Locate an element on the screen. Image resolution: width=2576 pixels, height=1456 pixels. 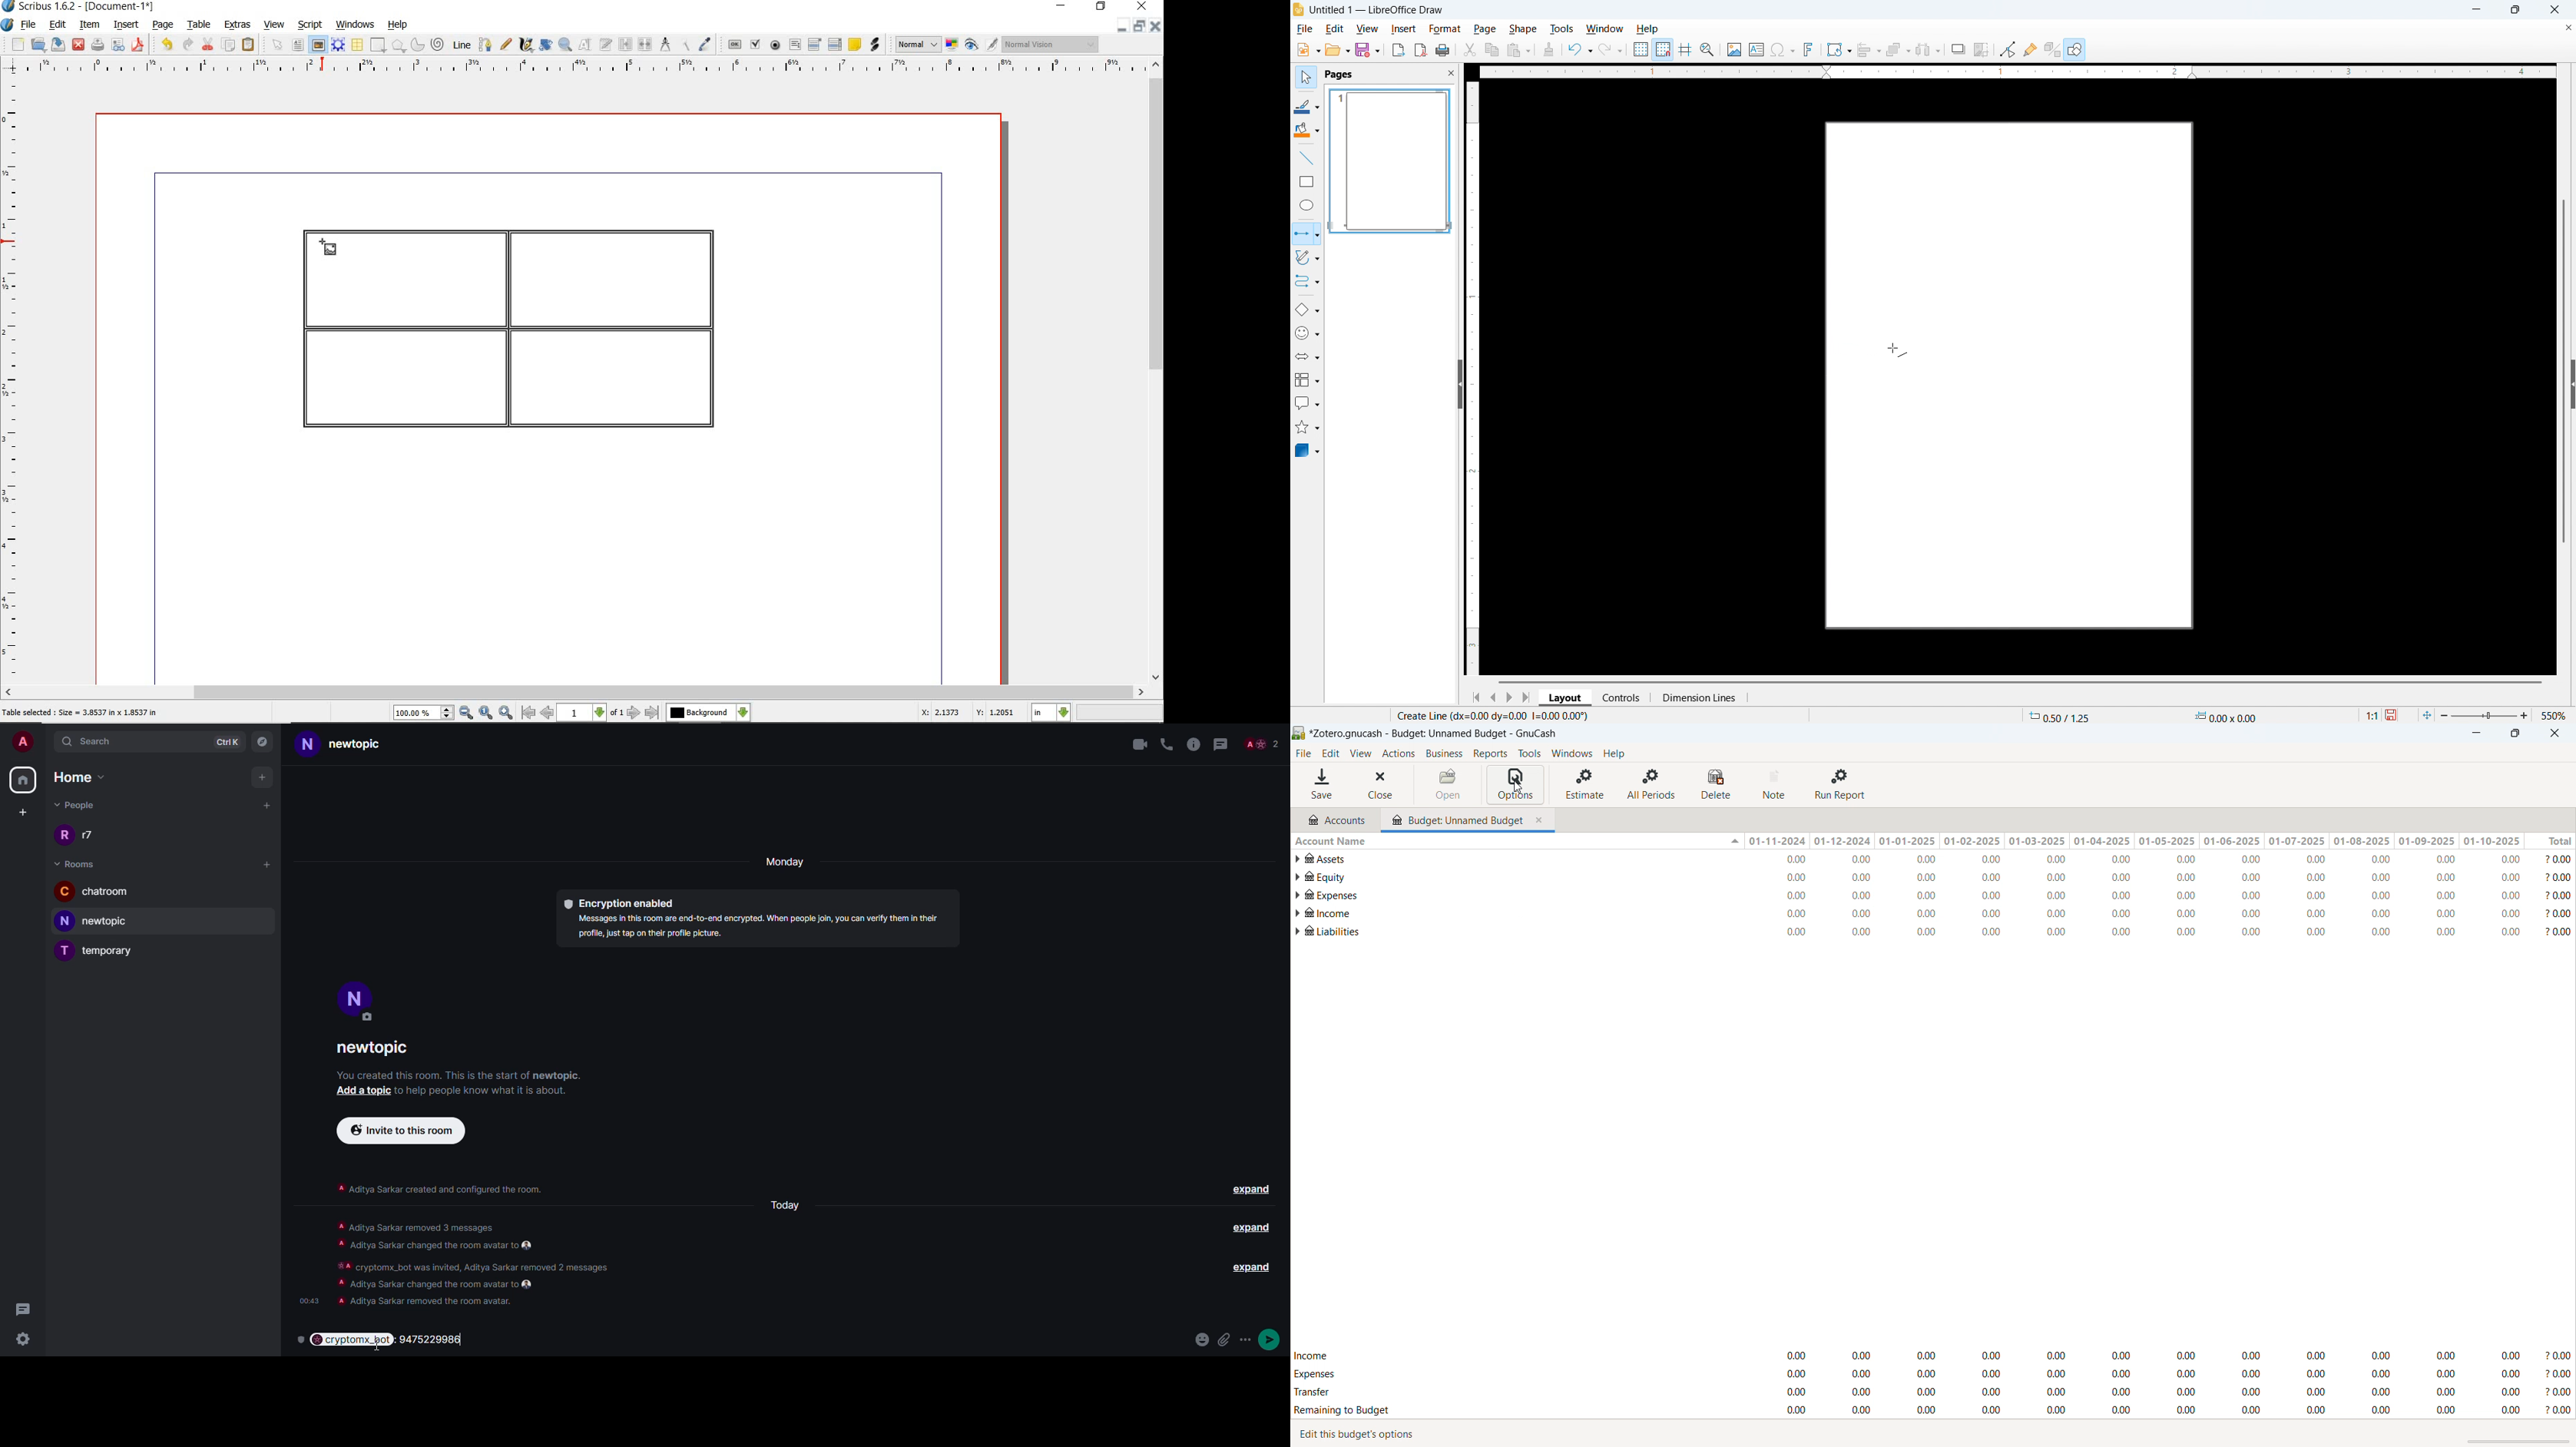
expand subaccounts is located at coordinates (1298, 859).